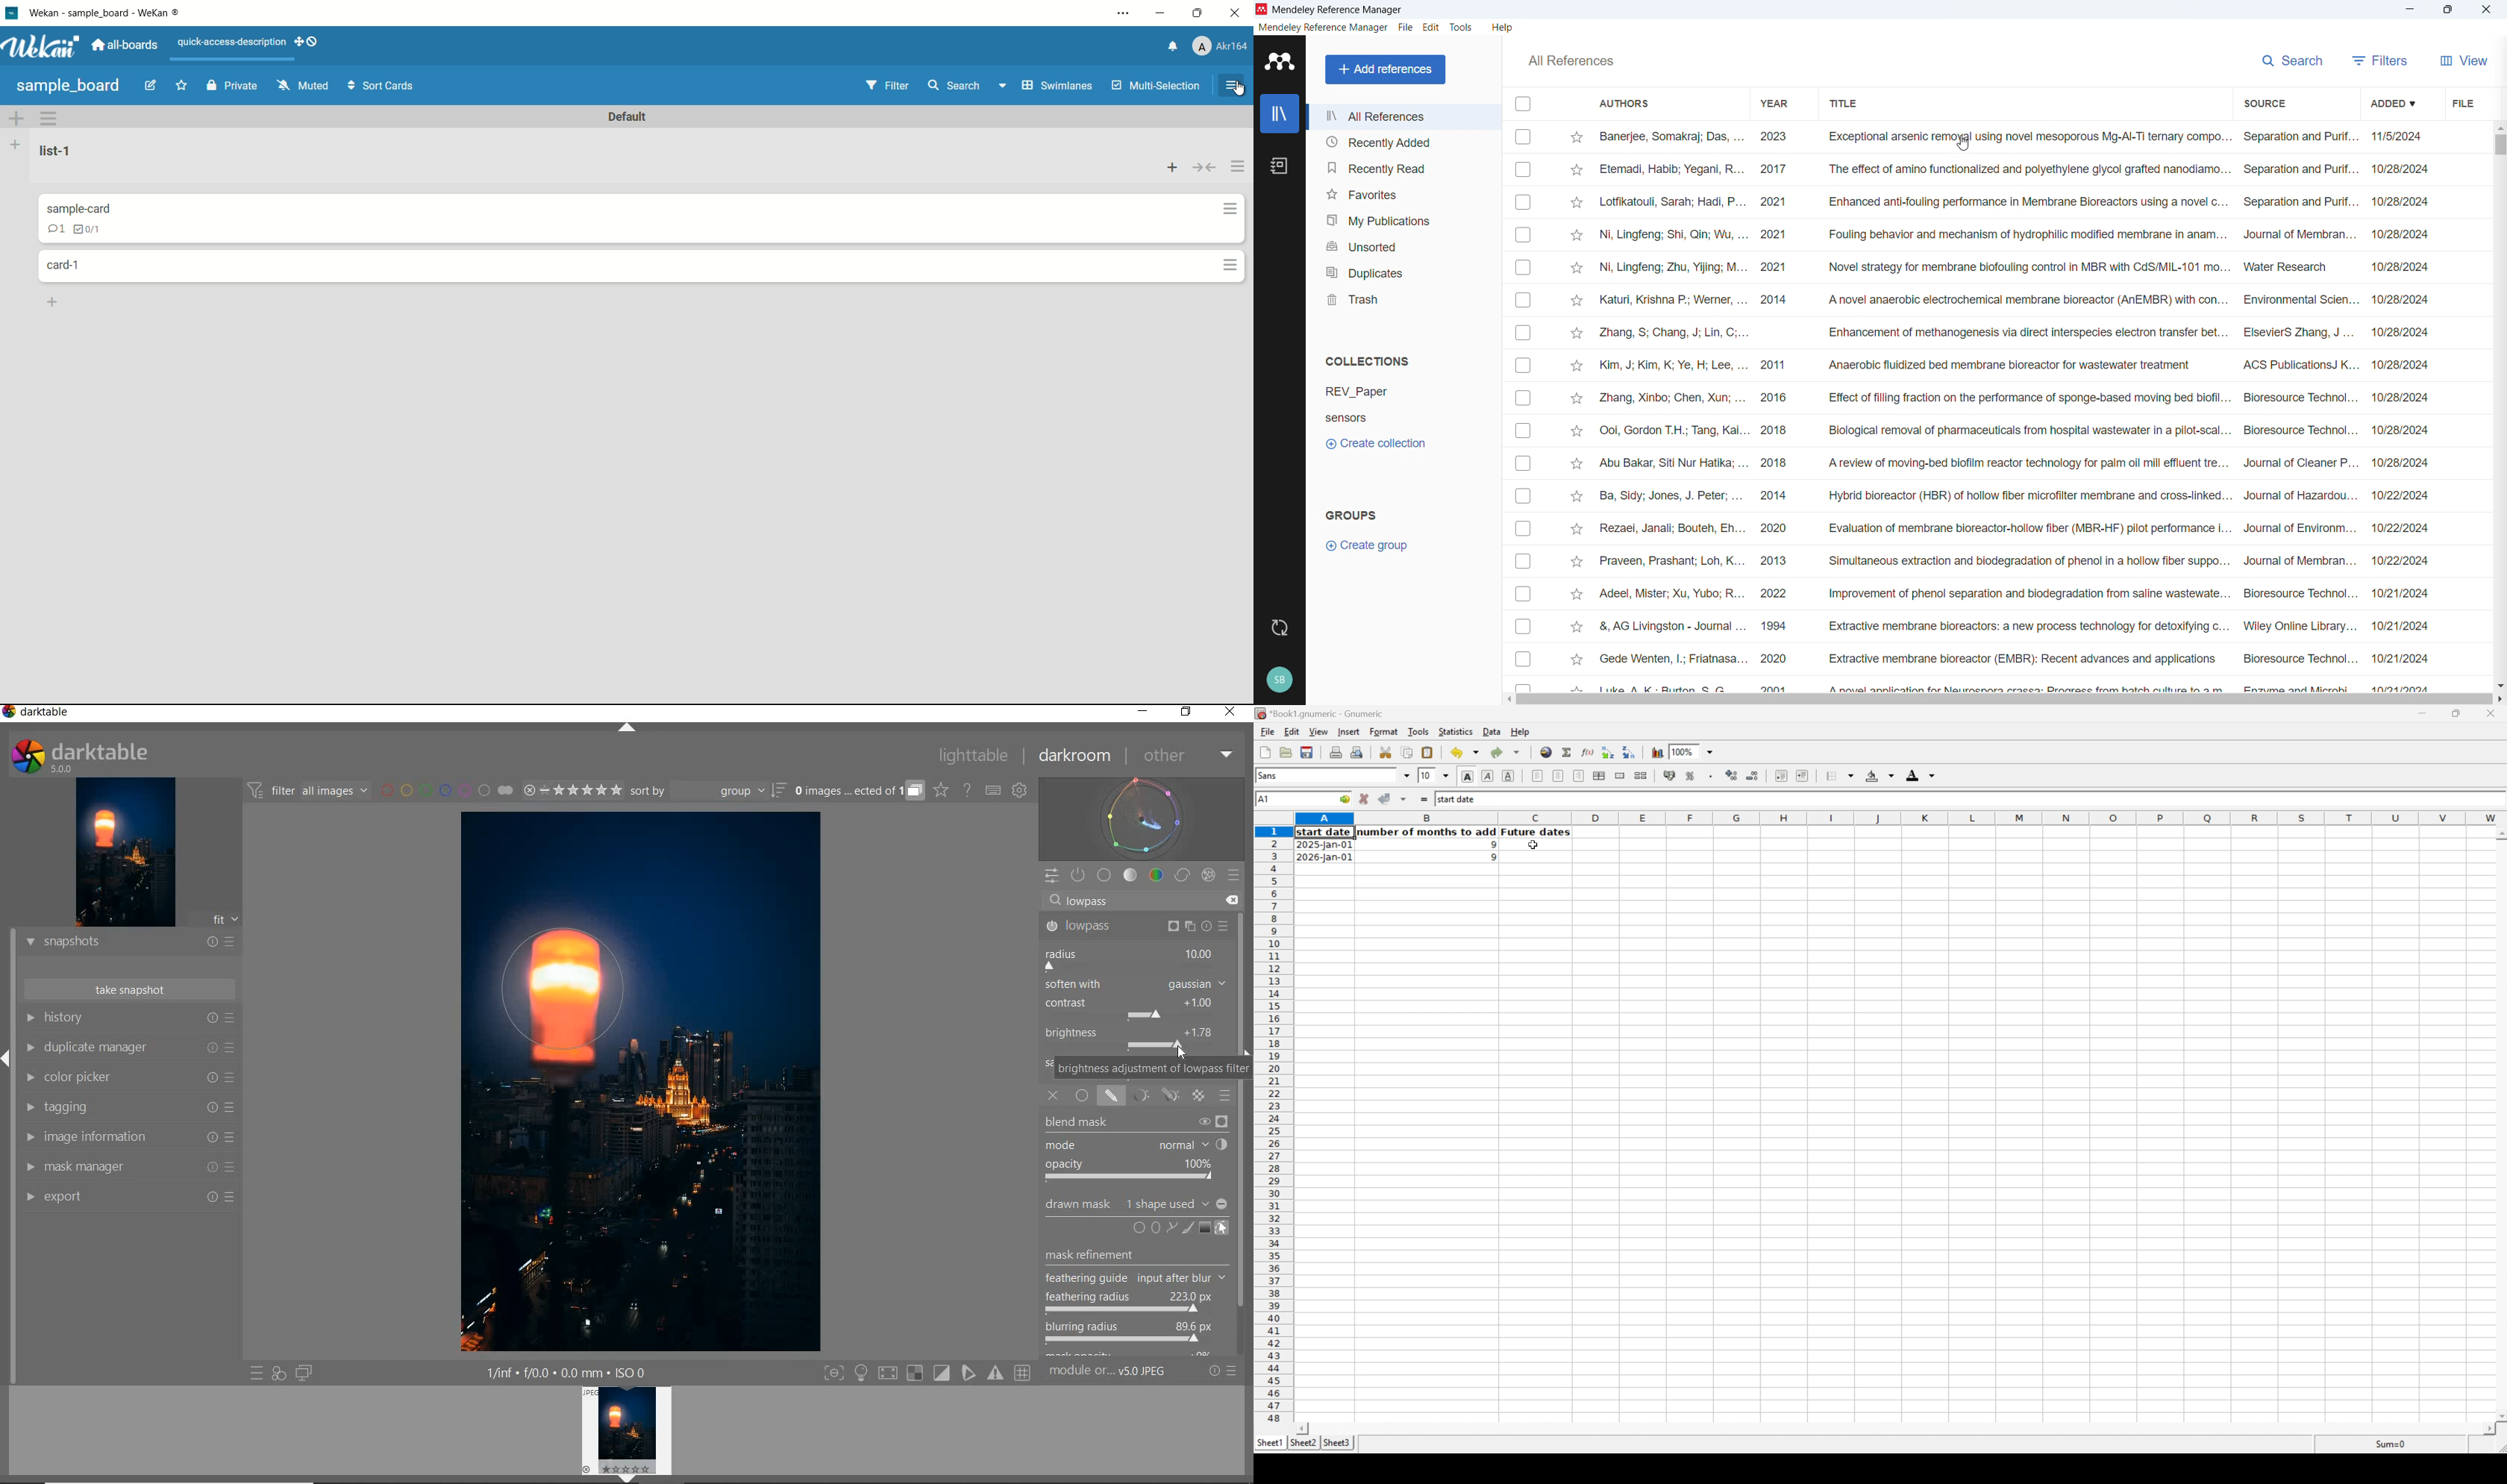 This screenshot has height=1484, width=2520. What do you see at coordinates (1279, 681) in the screenshot?
I see `profile` at bounding box center [1279, 681].